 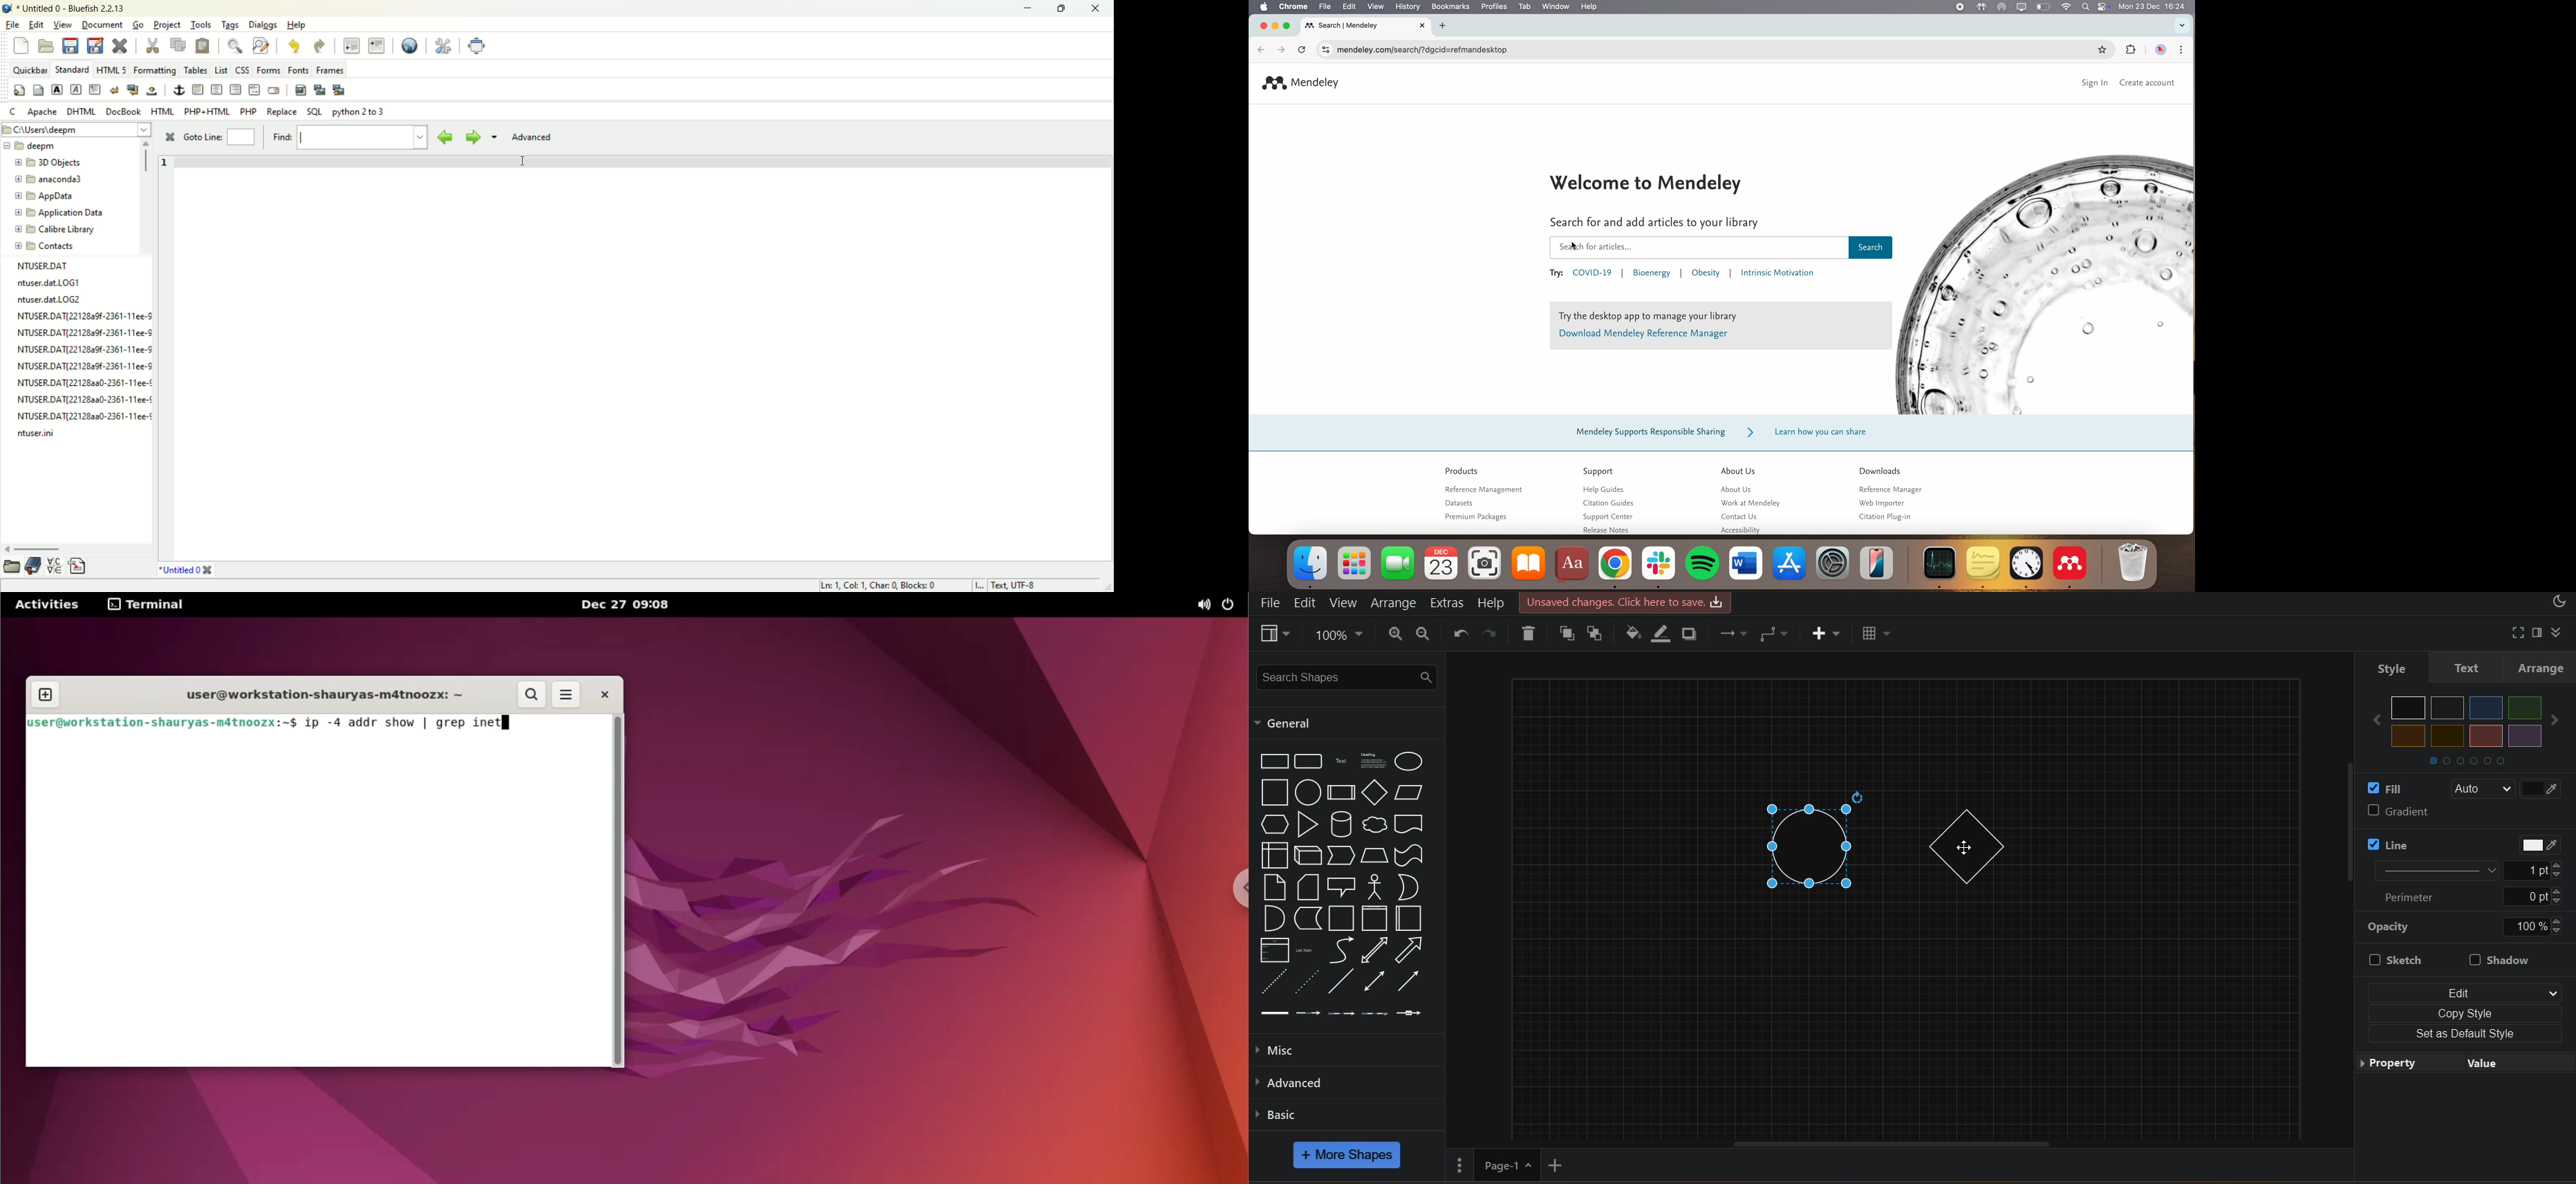 I want to click on line color, so click(x=1663, y=633).